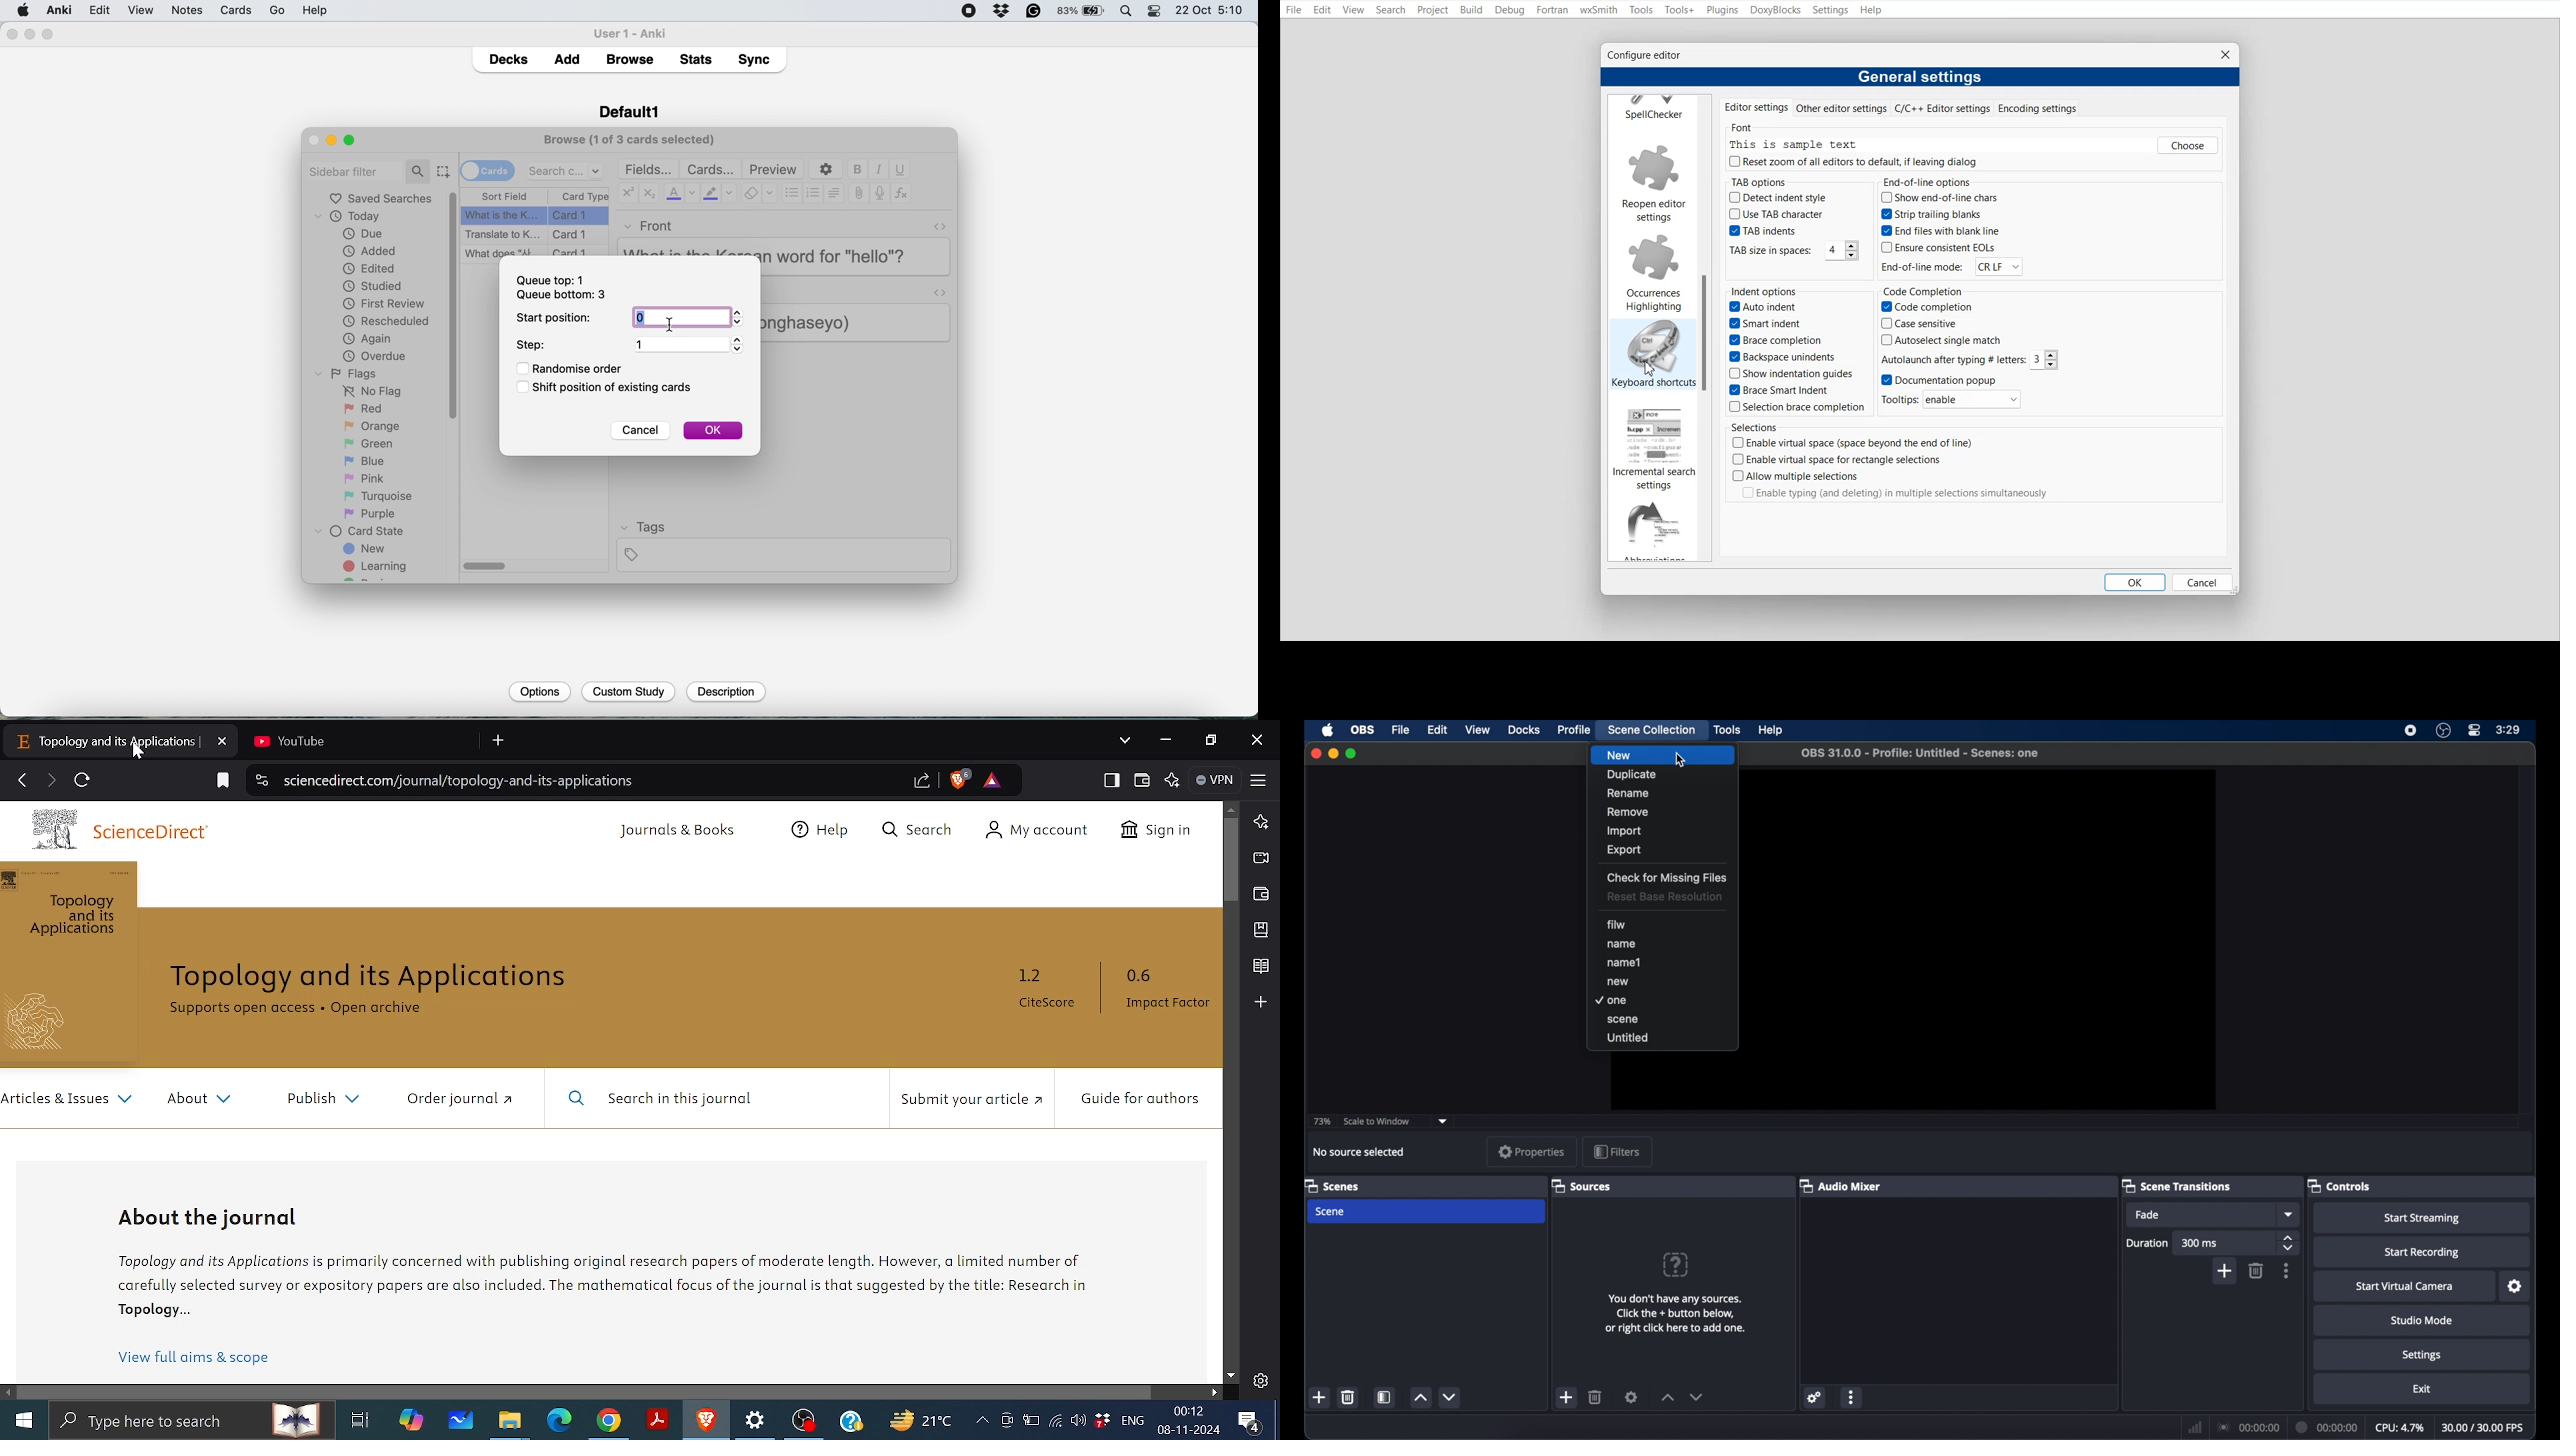  What do you see at coordinates (1383, 1397) in the screenshot?
I see `open scene filter` at bounding box center [1383, 1397].